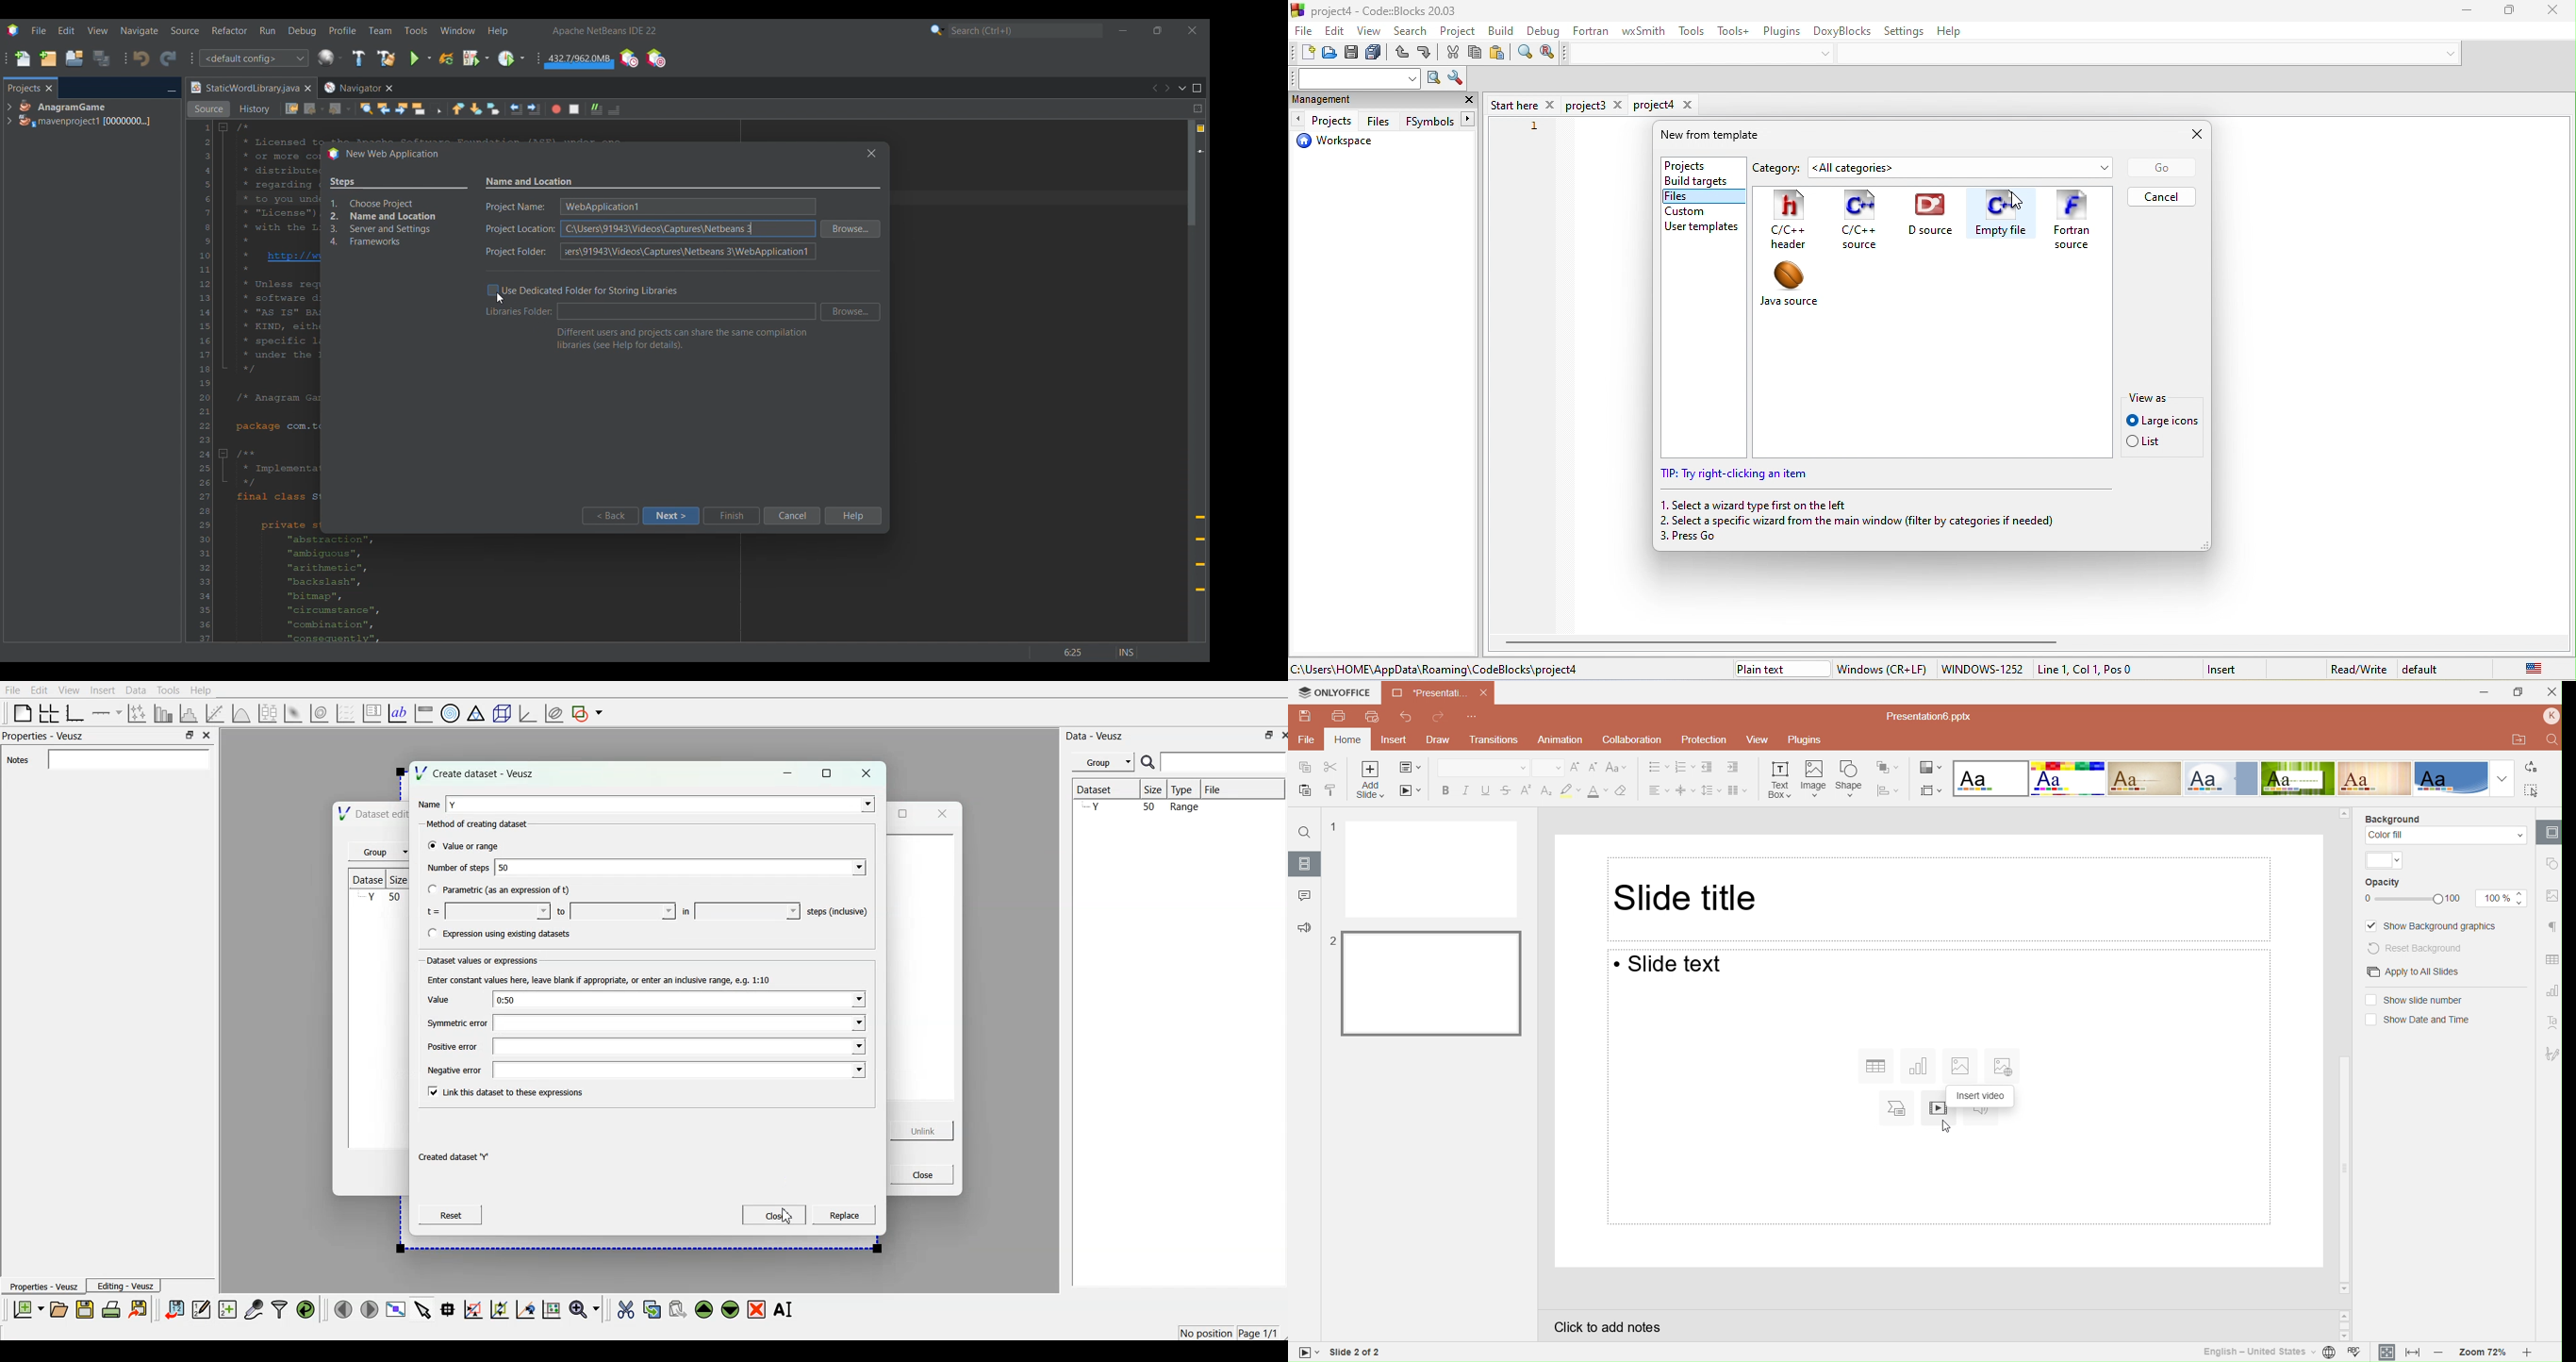 Image resolution: width=2576 pixels, height=1372 pixels. Describe the element at coordinates (1335, 831) in the screenshot. I see `1` at that location.